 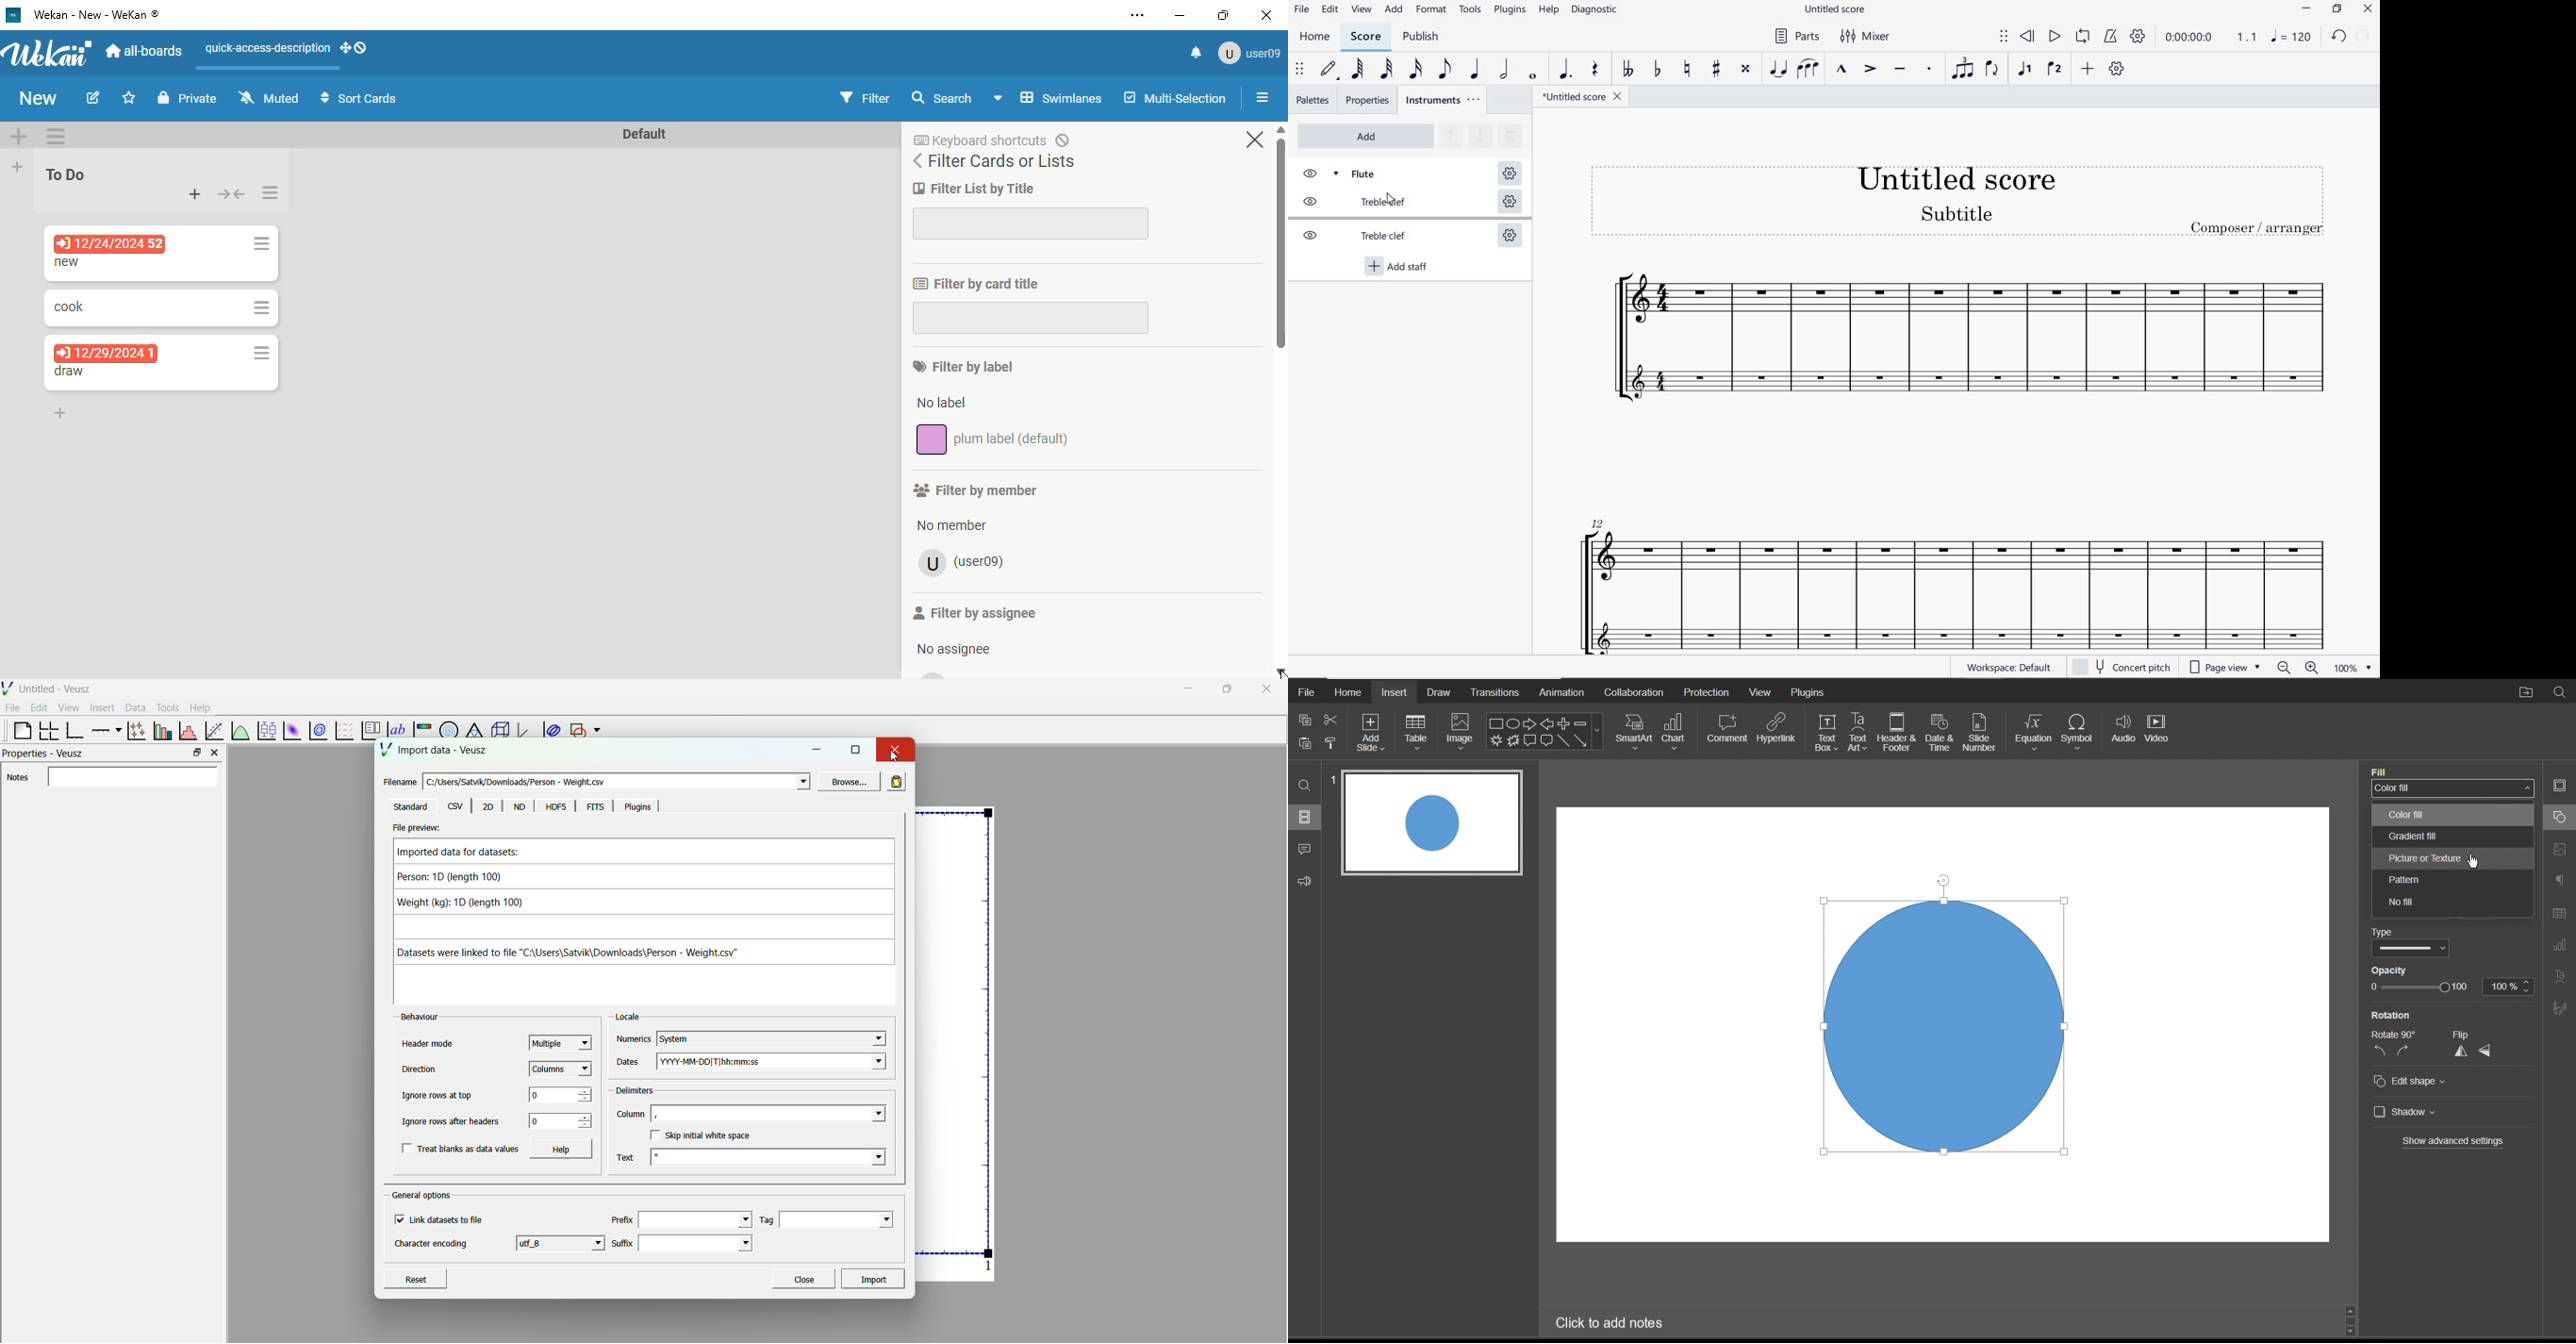 What do you see at coordinates (974, 612) in the screenshot?
I see `filter by assignee` at bounding box center [974, 612].